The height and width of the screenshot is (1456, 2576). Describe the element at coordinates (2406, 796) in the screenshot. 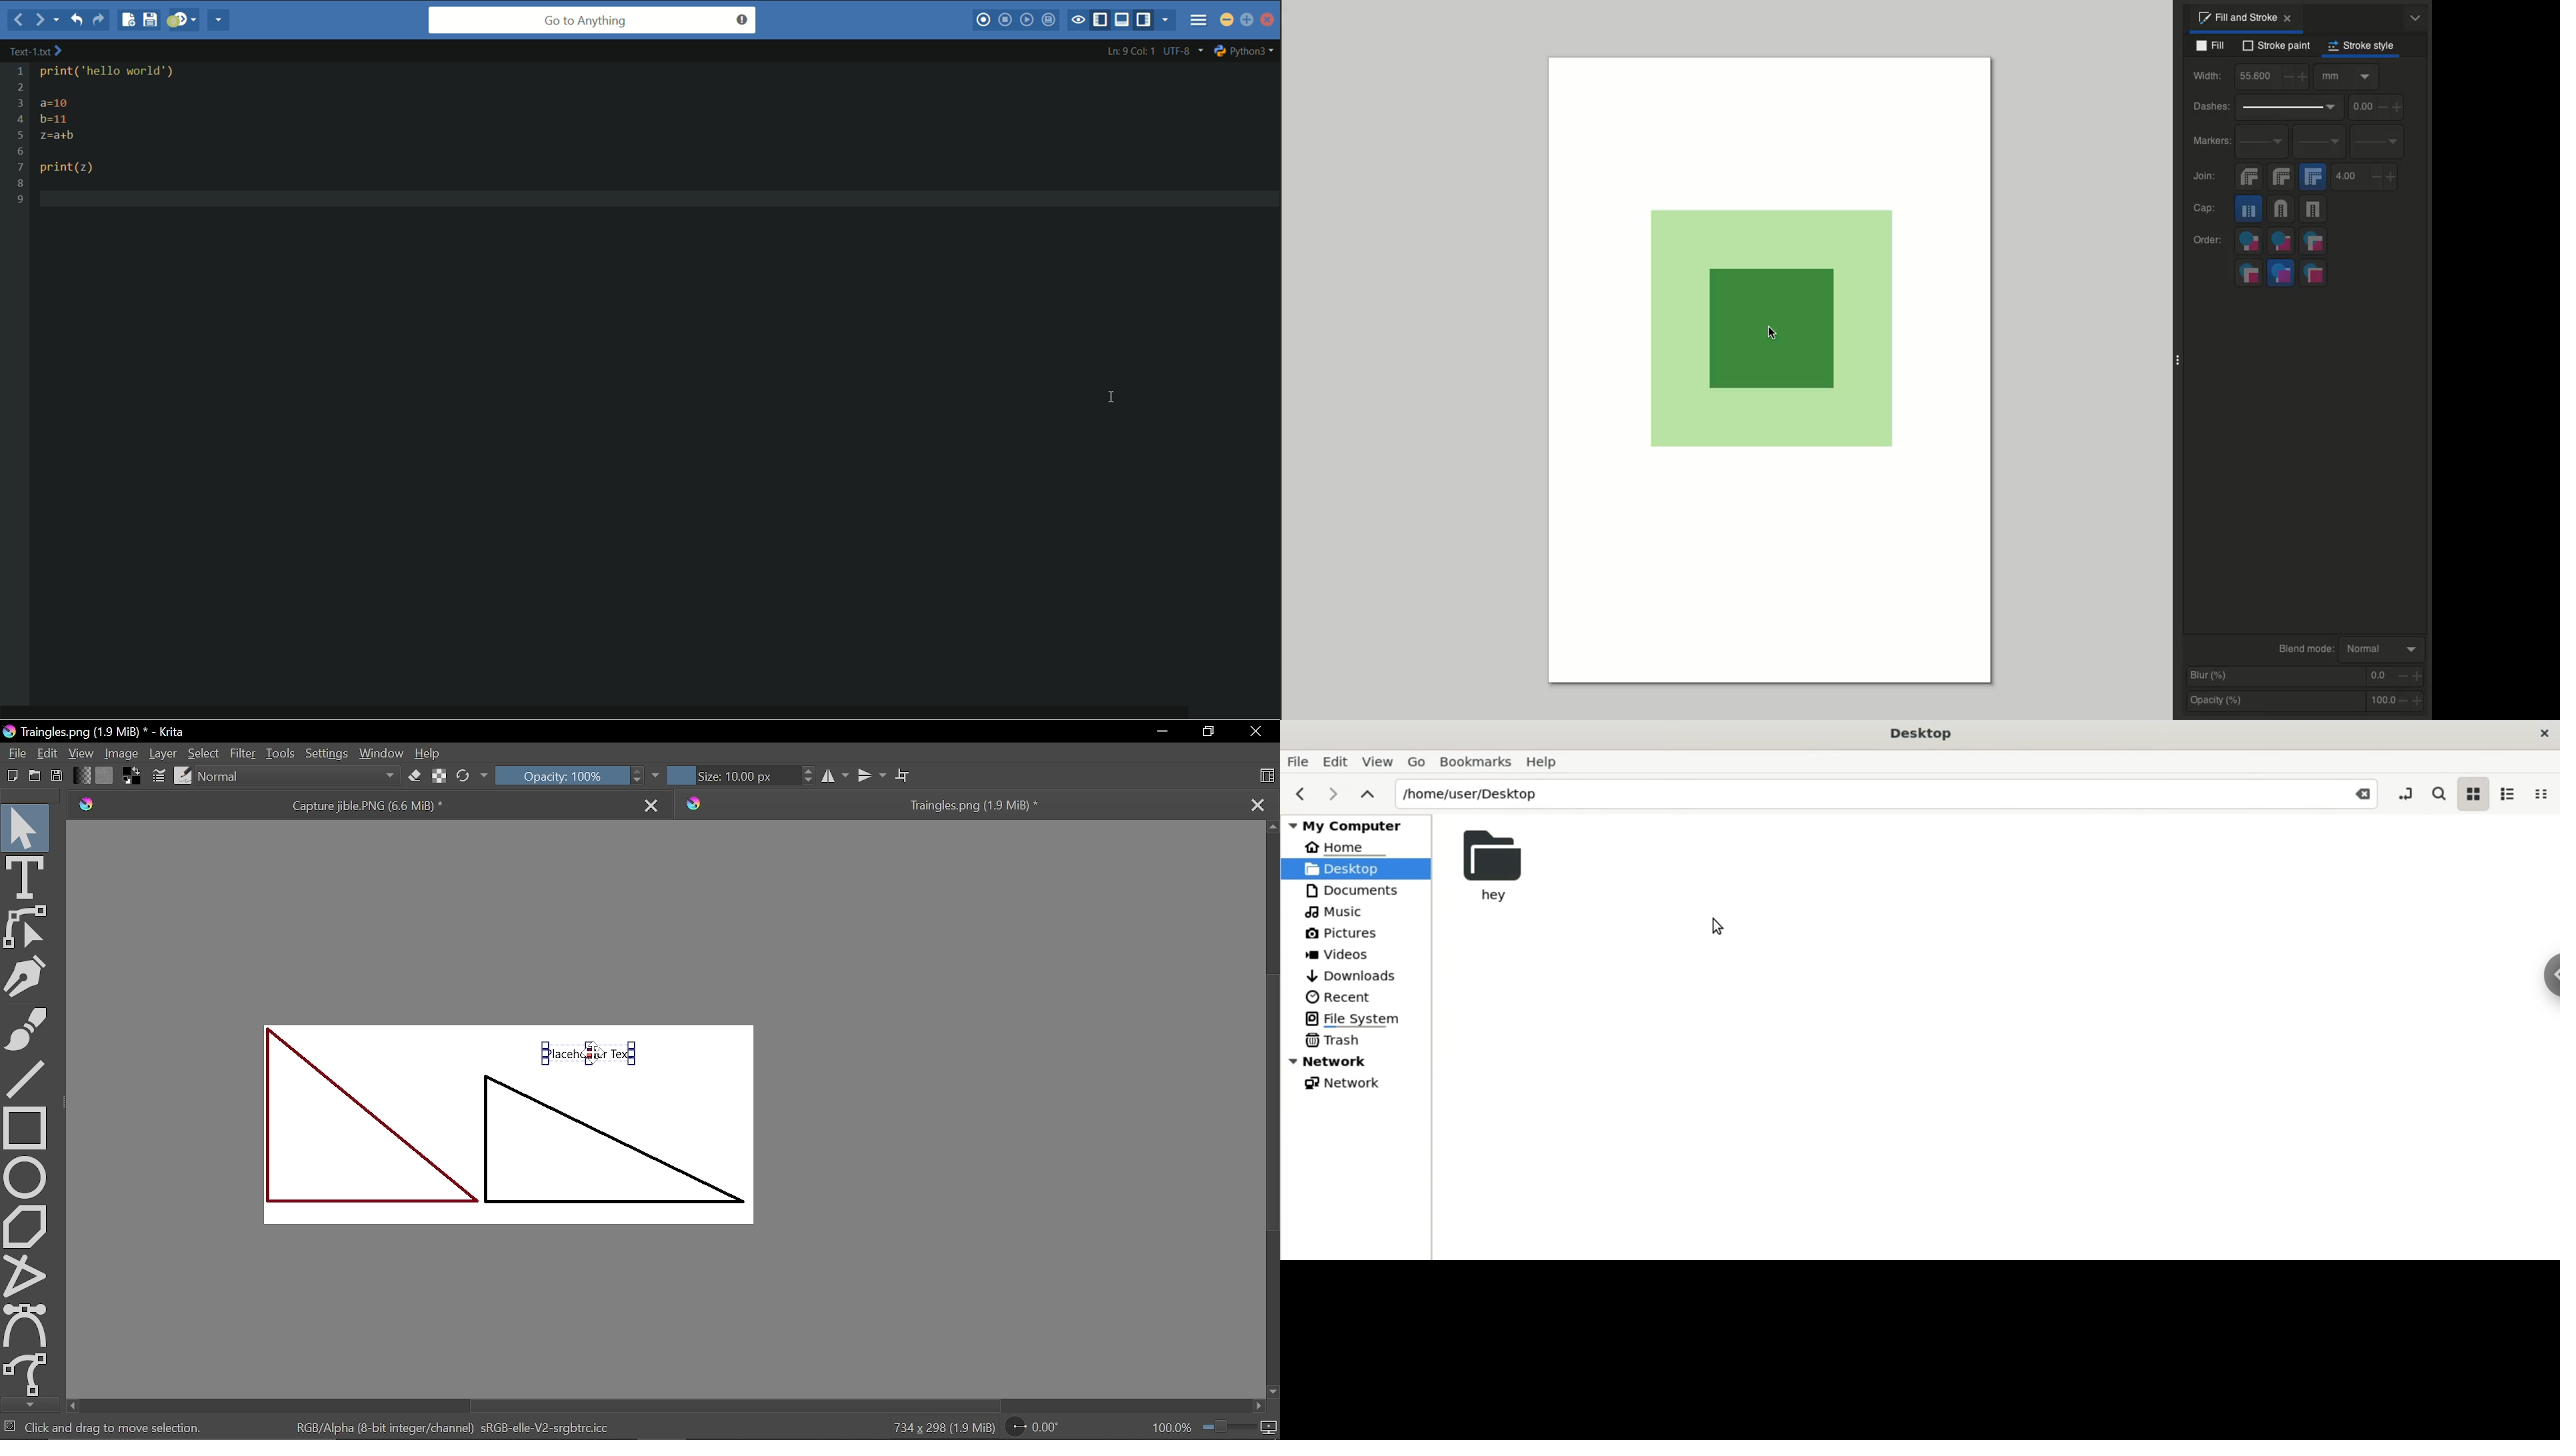

I see `toggle location entry` at that location.